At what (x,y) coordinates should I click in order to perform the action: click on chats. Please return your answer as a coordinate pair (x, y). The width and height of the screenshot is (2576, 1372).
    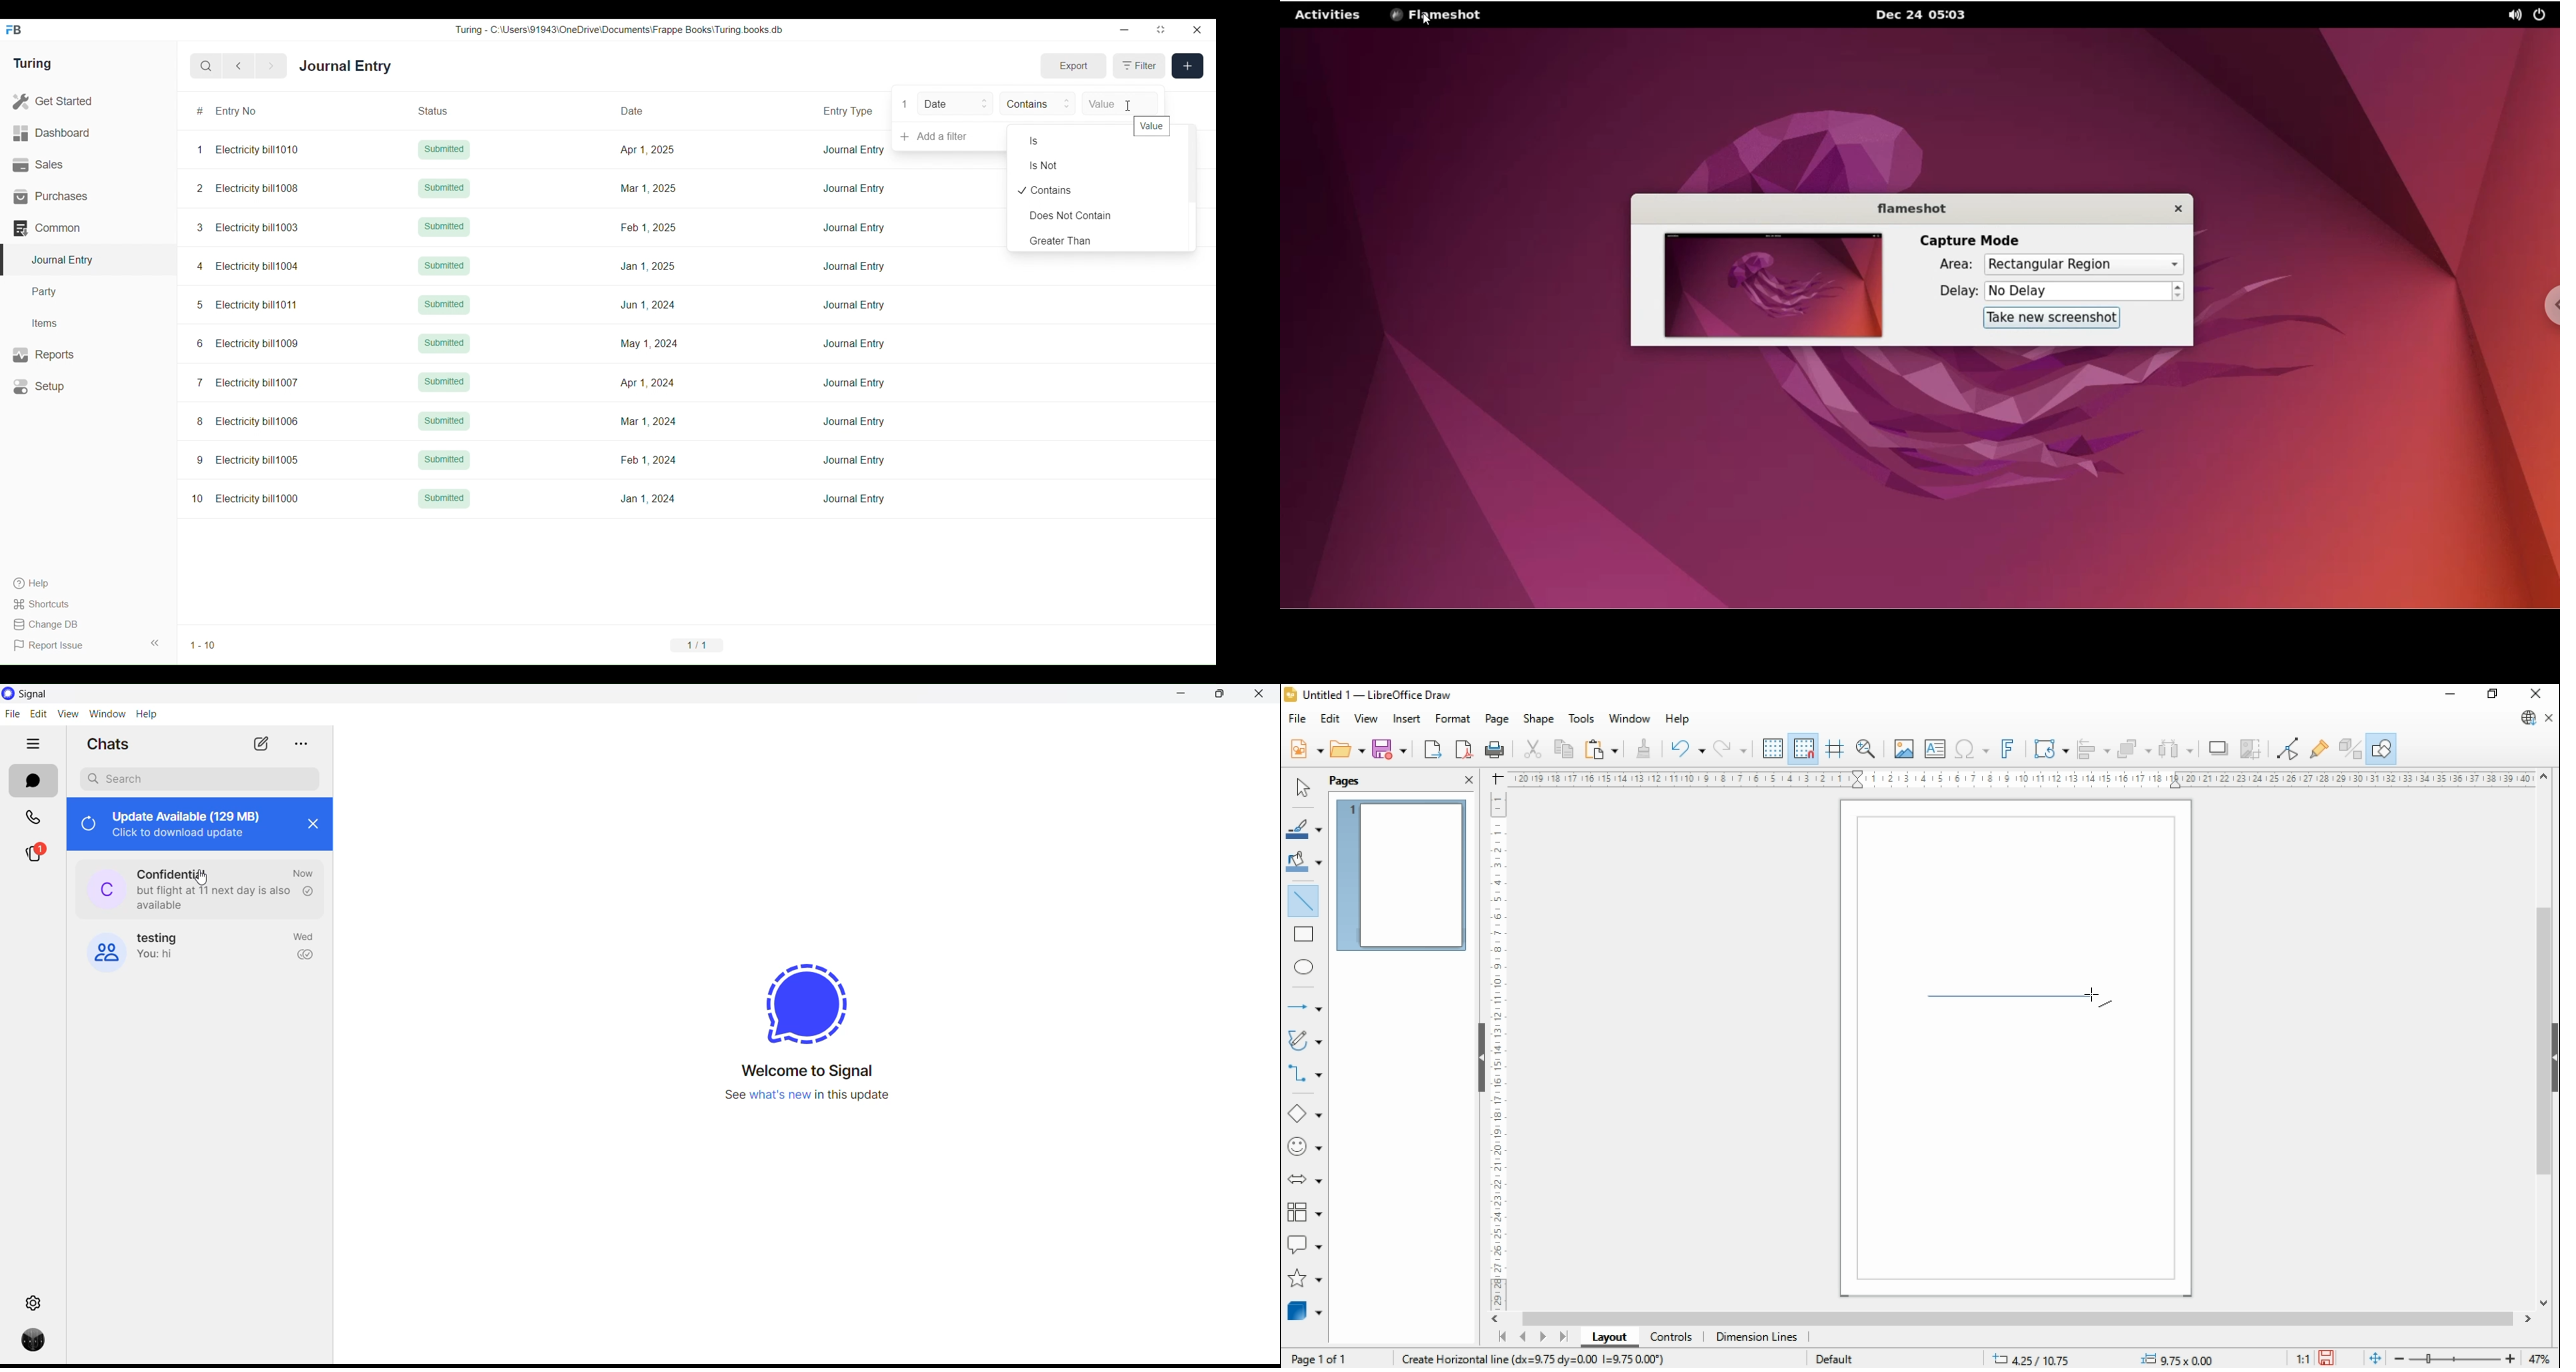
    Looking at the image, I should click on (33, 781).